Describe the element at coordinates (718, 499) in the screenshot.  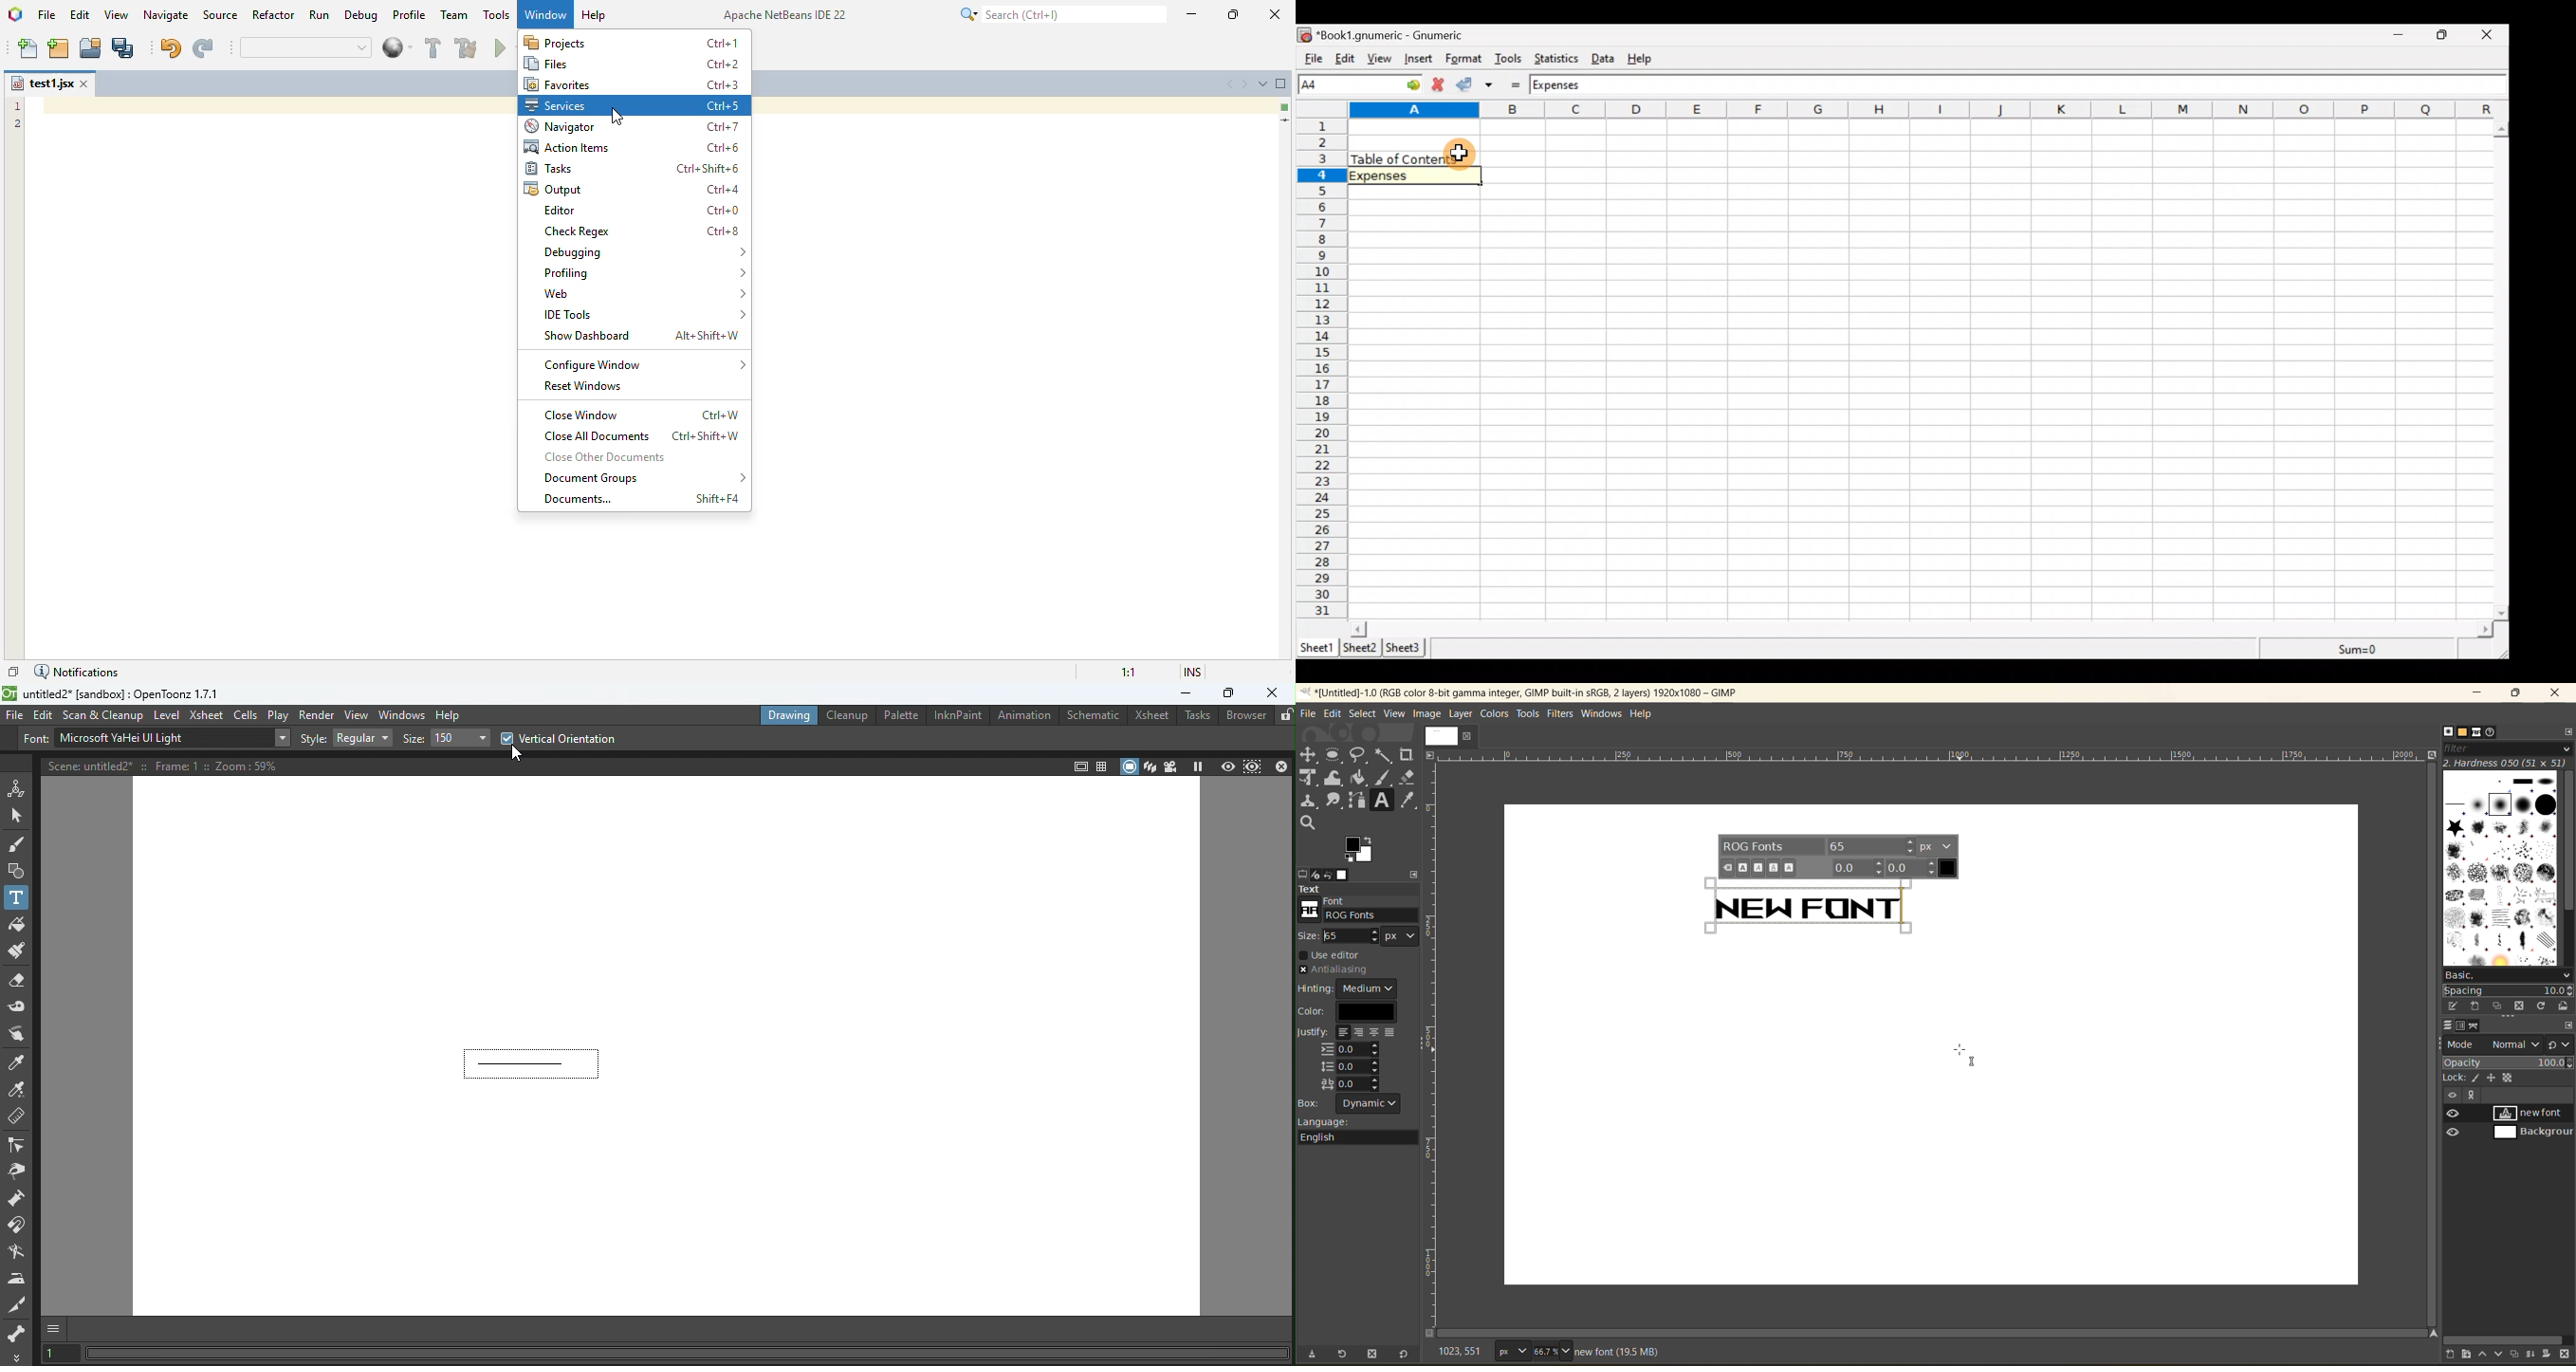
I see `shortcut for documents` at that location.